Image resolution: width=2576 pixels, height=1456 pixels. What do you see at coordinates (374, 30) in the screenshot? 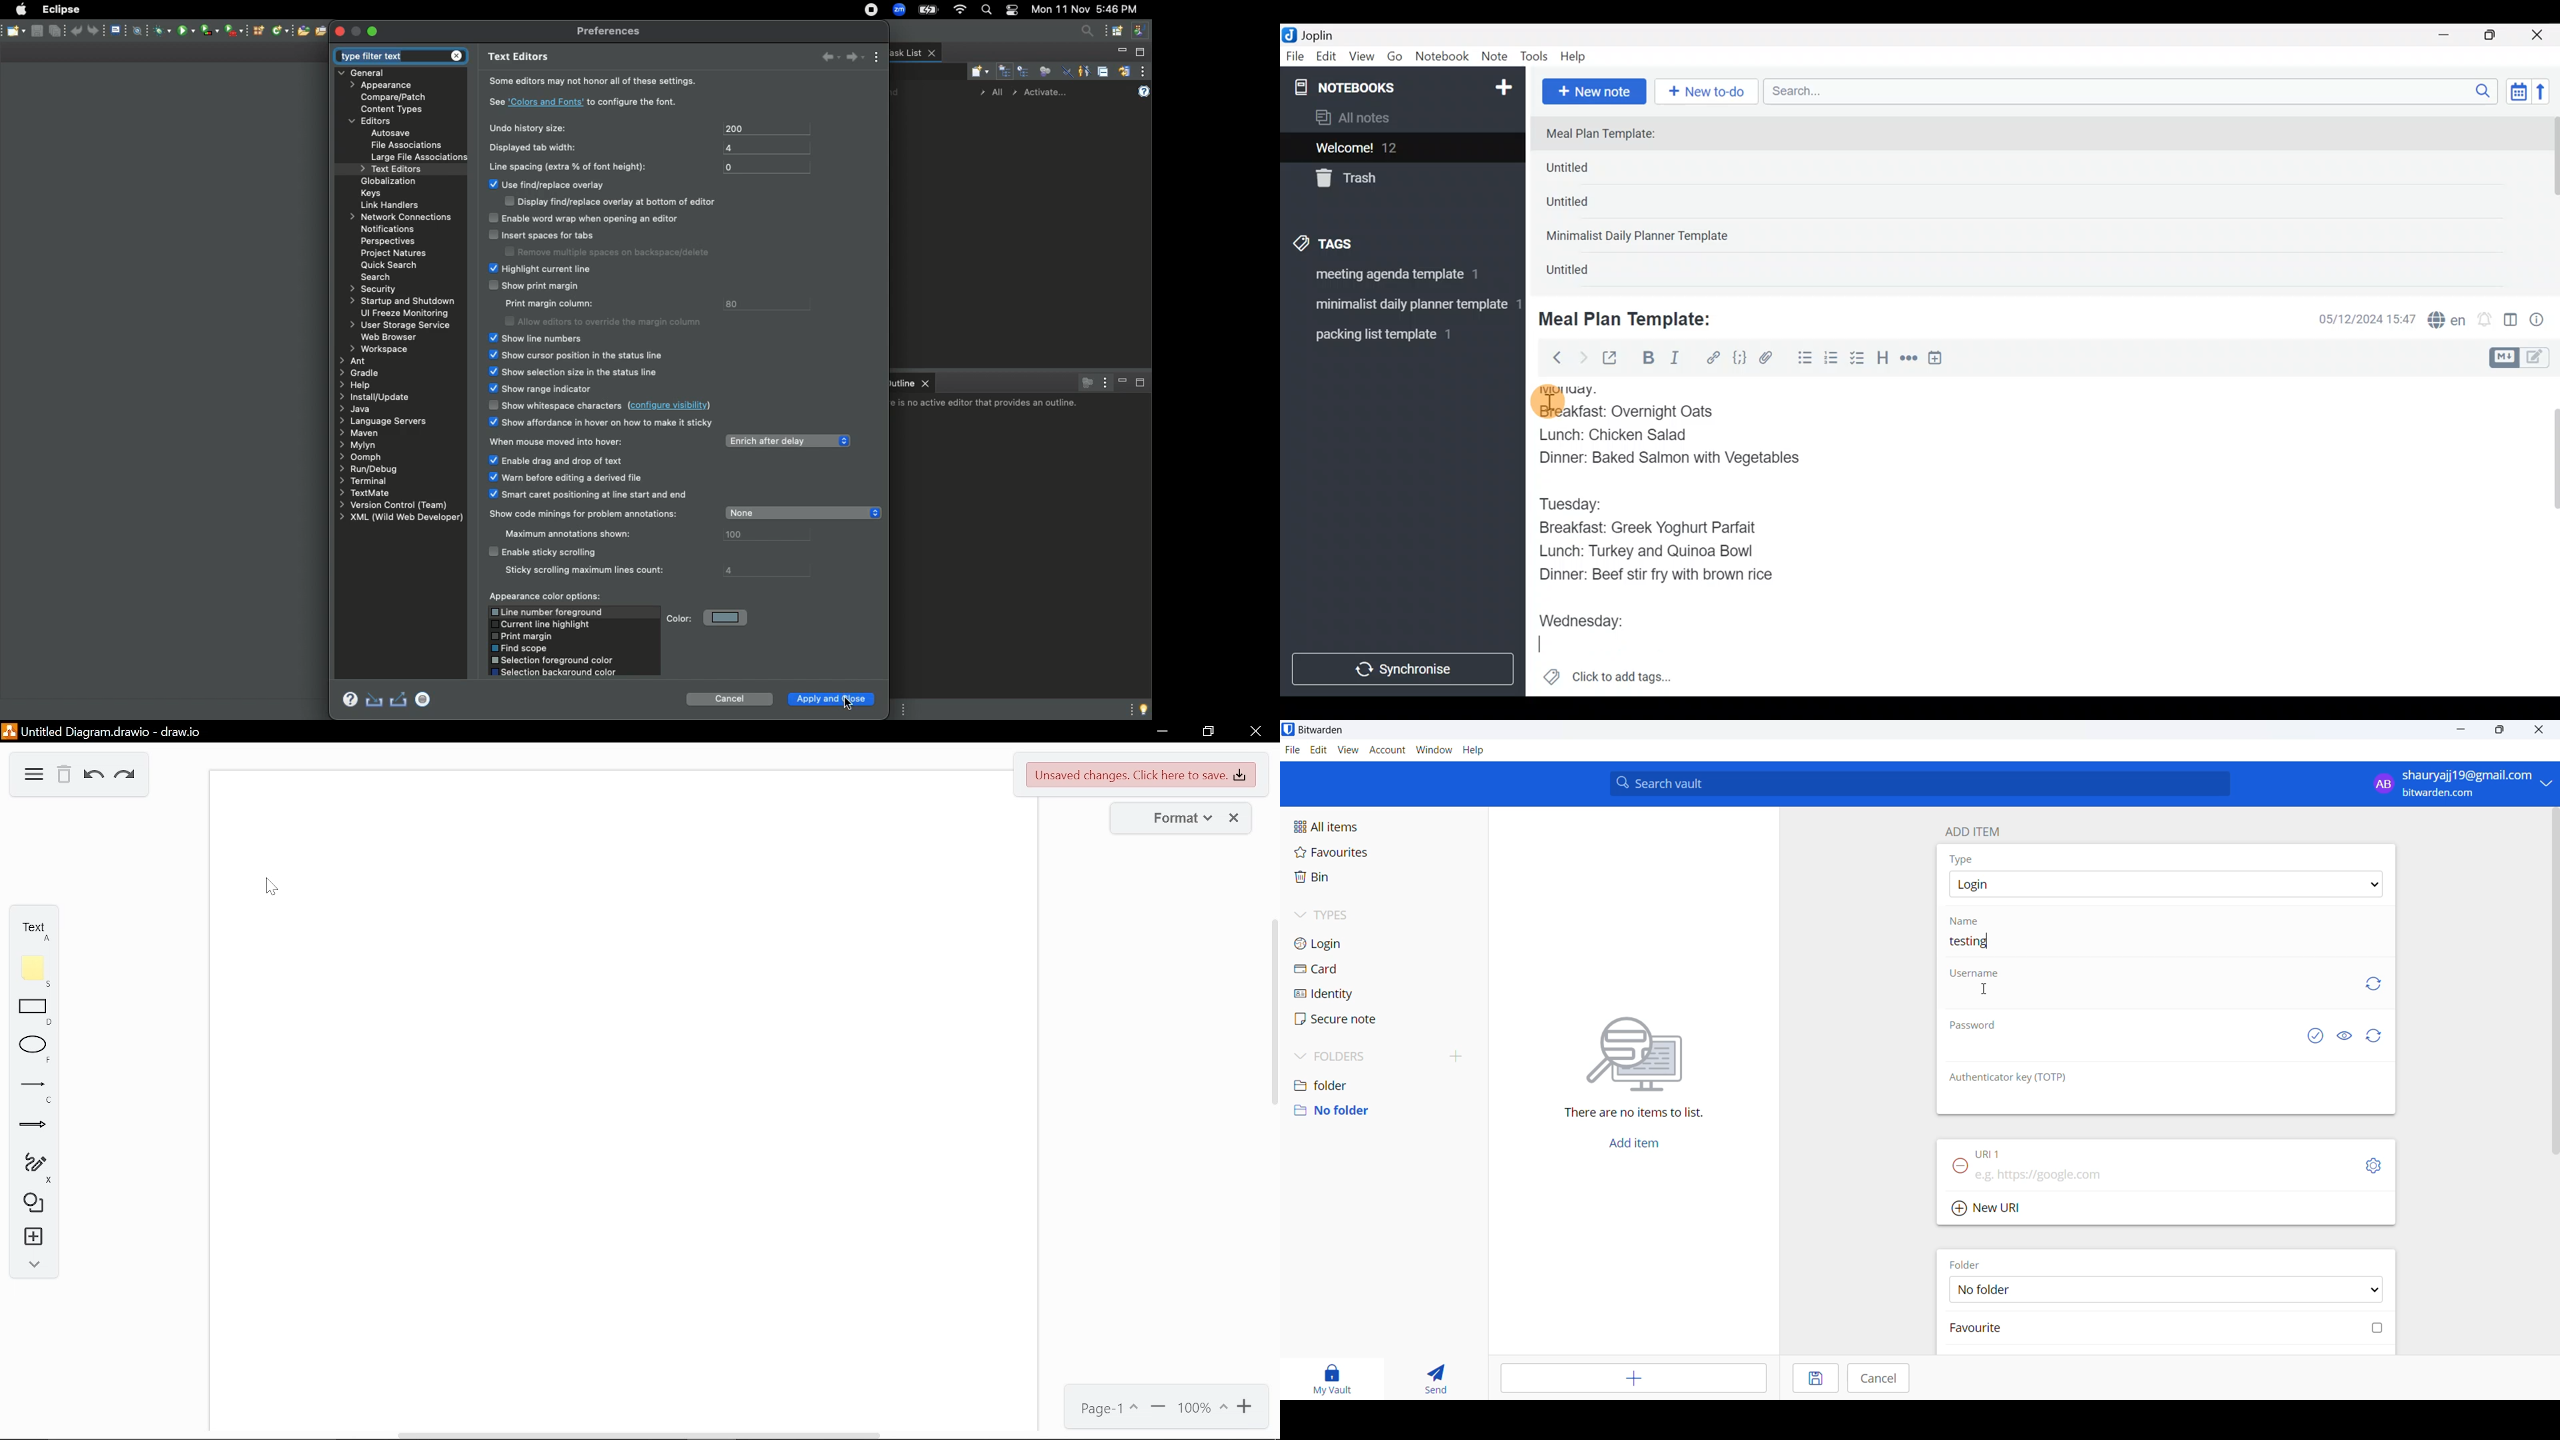
I see `Maximize` at bounding box center [374, 30].